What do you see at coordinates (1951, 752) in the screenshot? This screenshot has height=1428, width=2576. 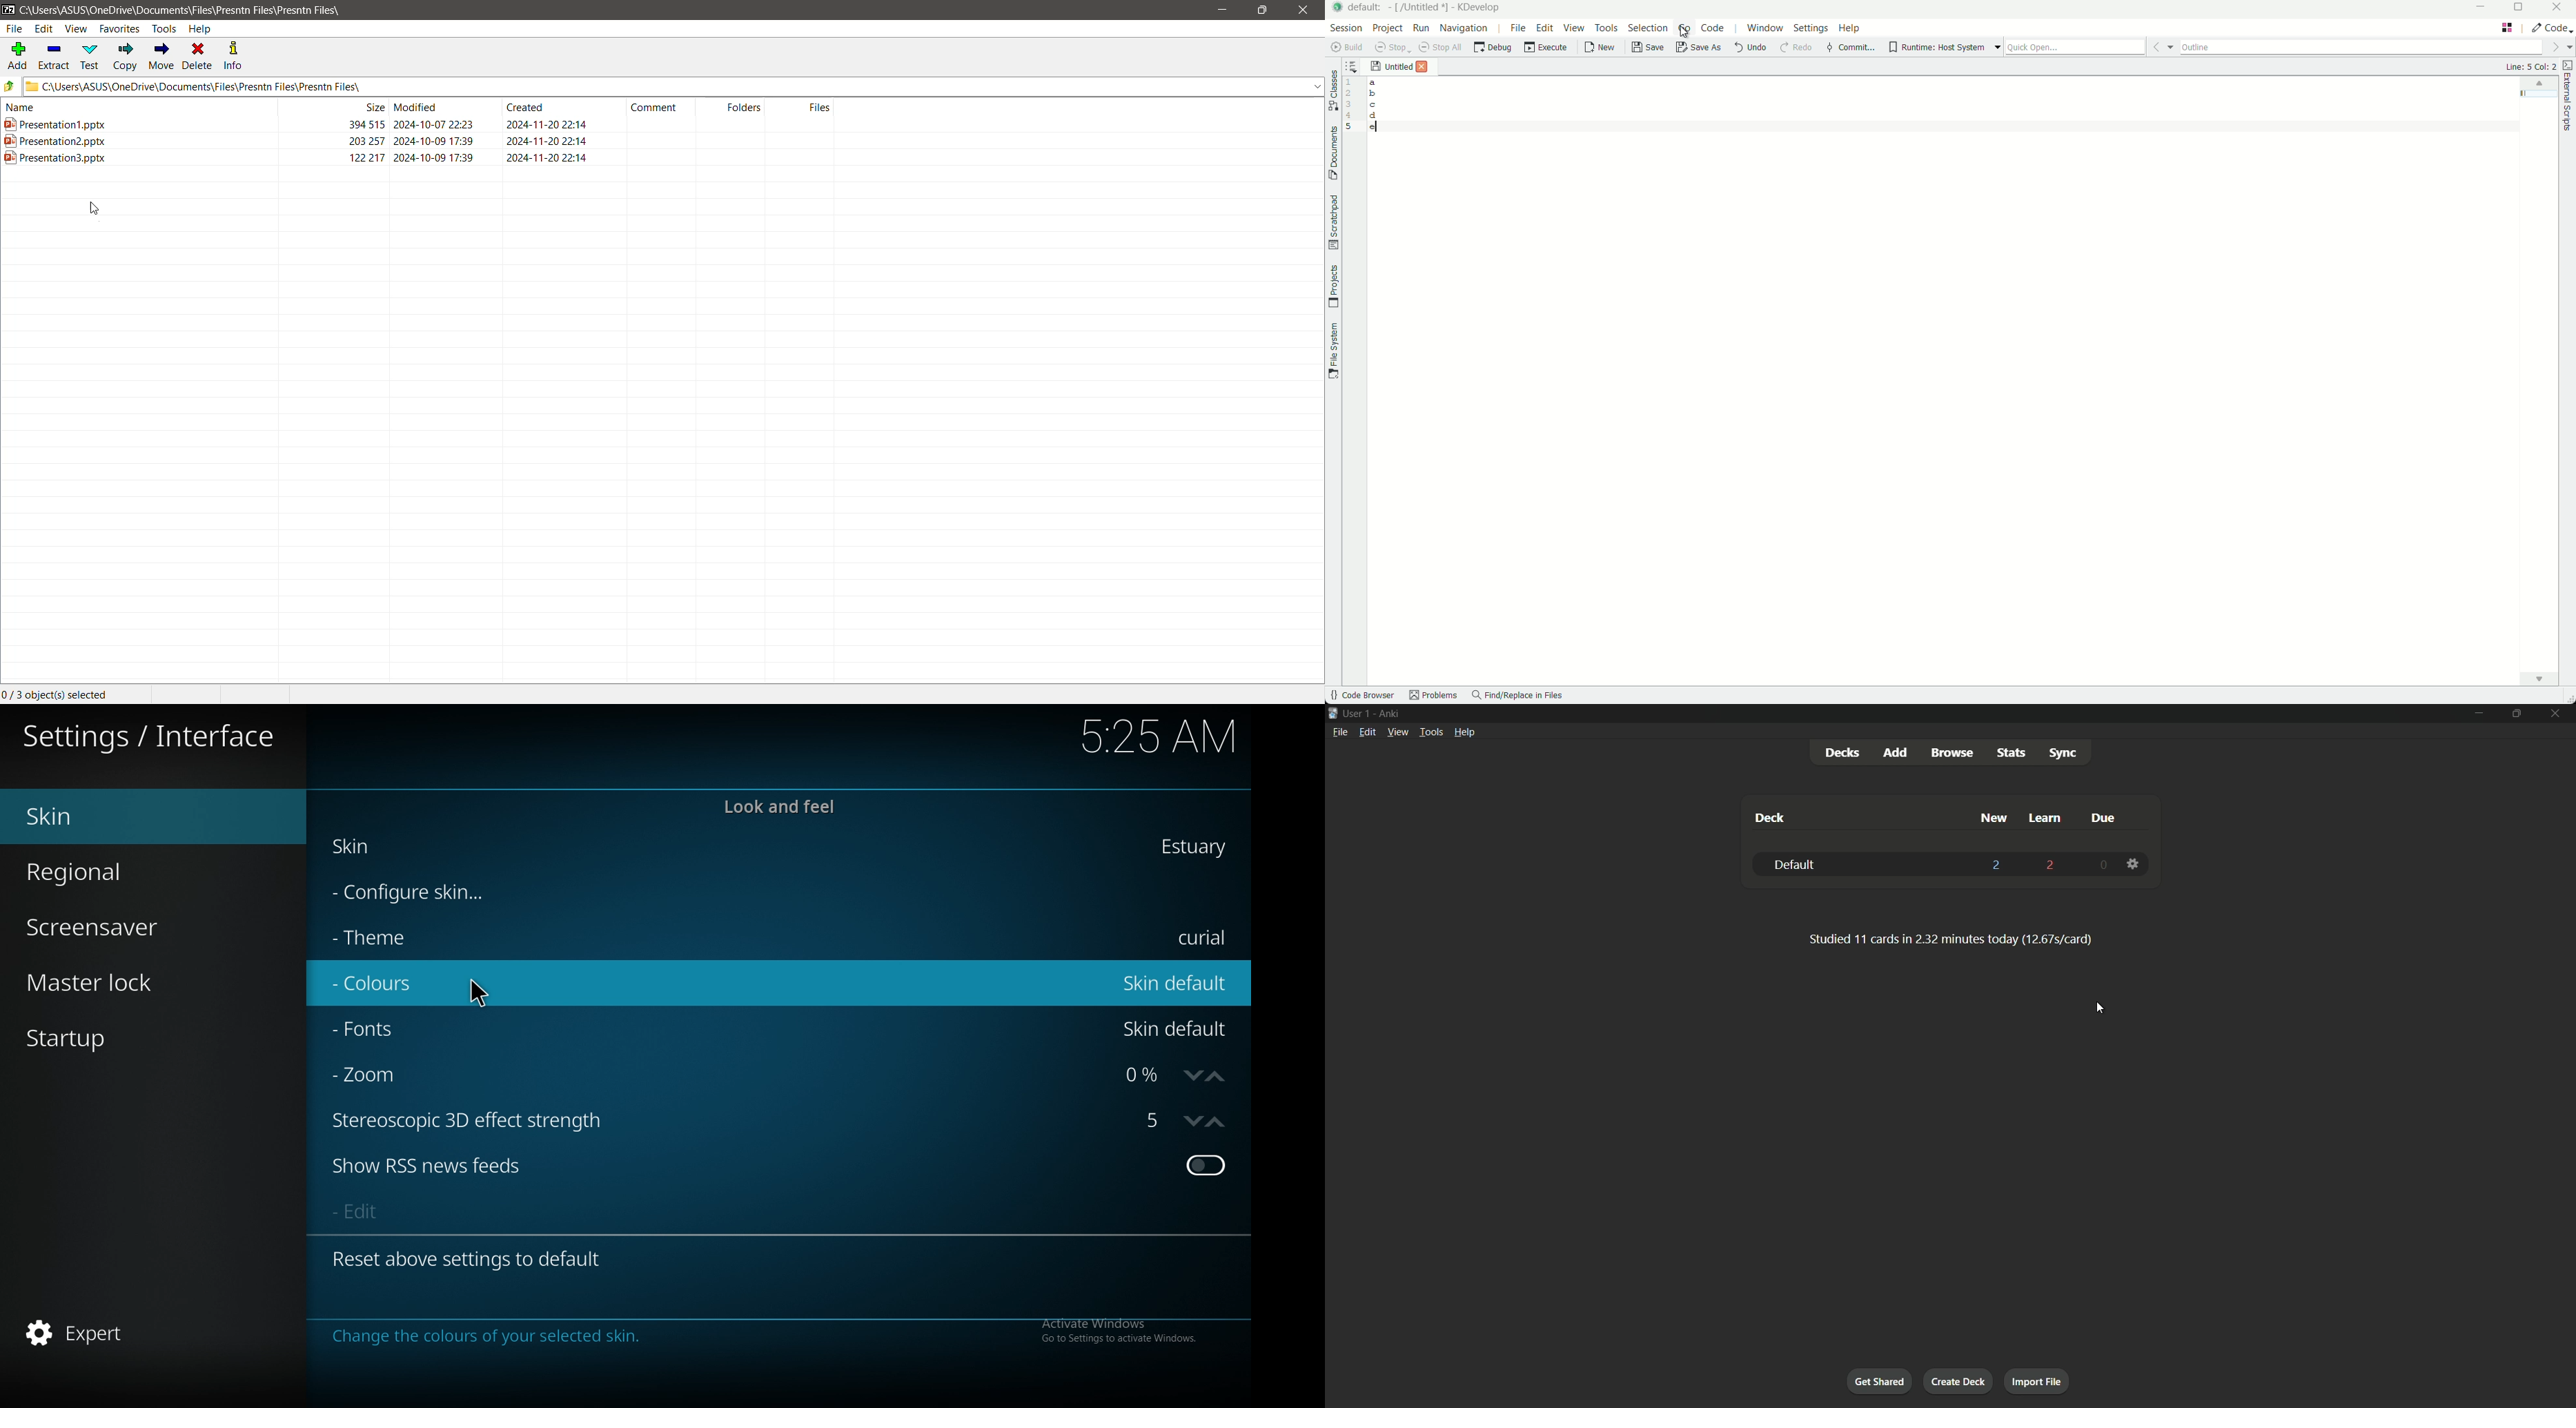 I see `browse` at bounding box center [1951, 752].